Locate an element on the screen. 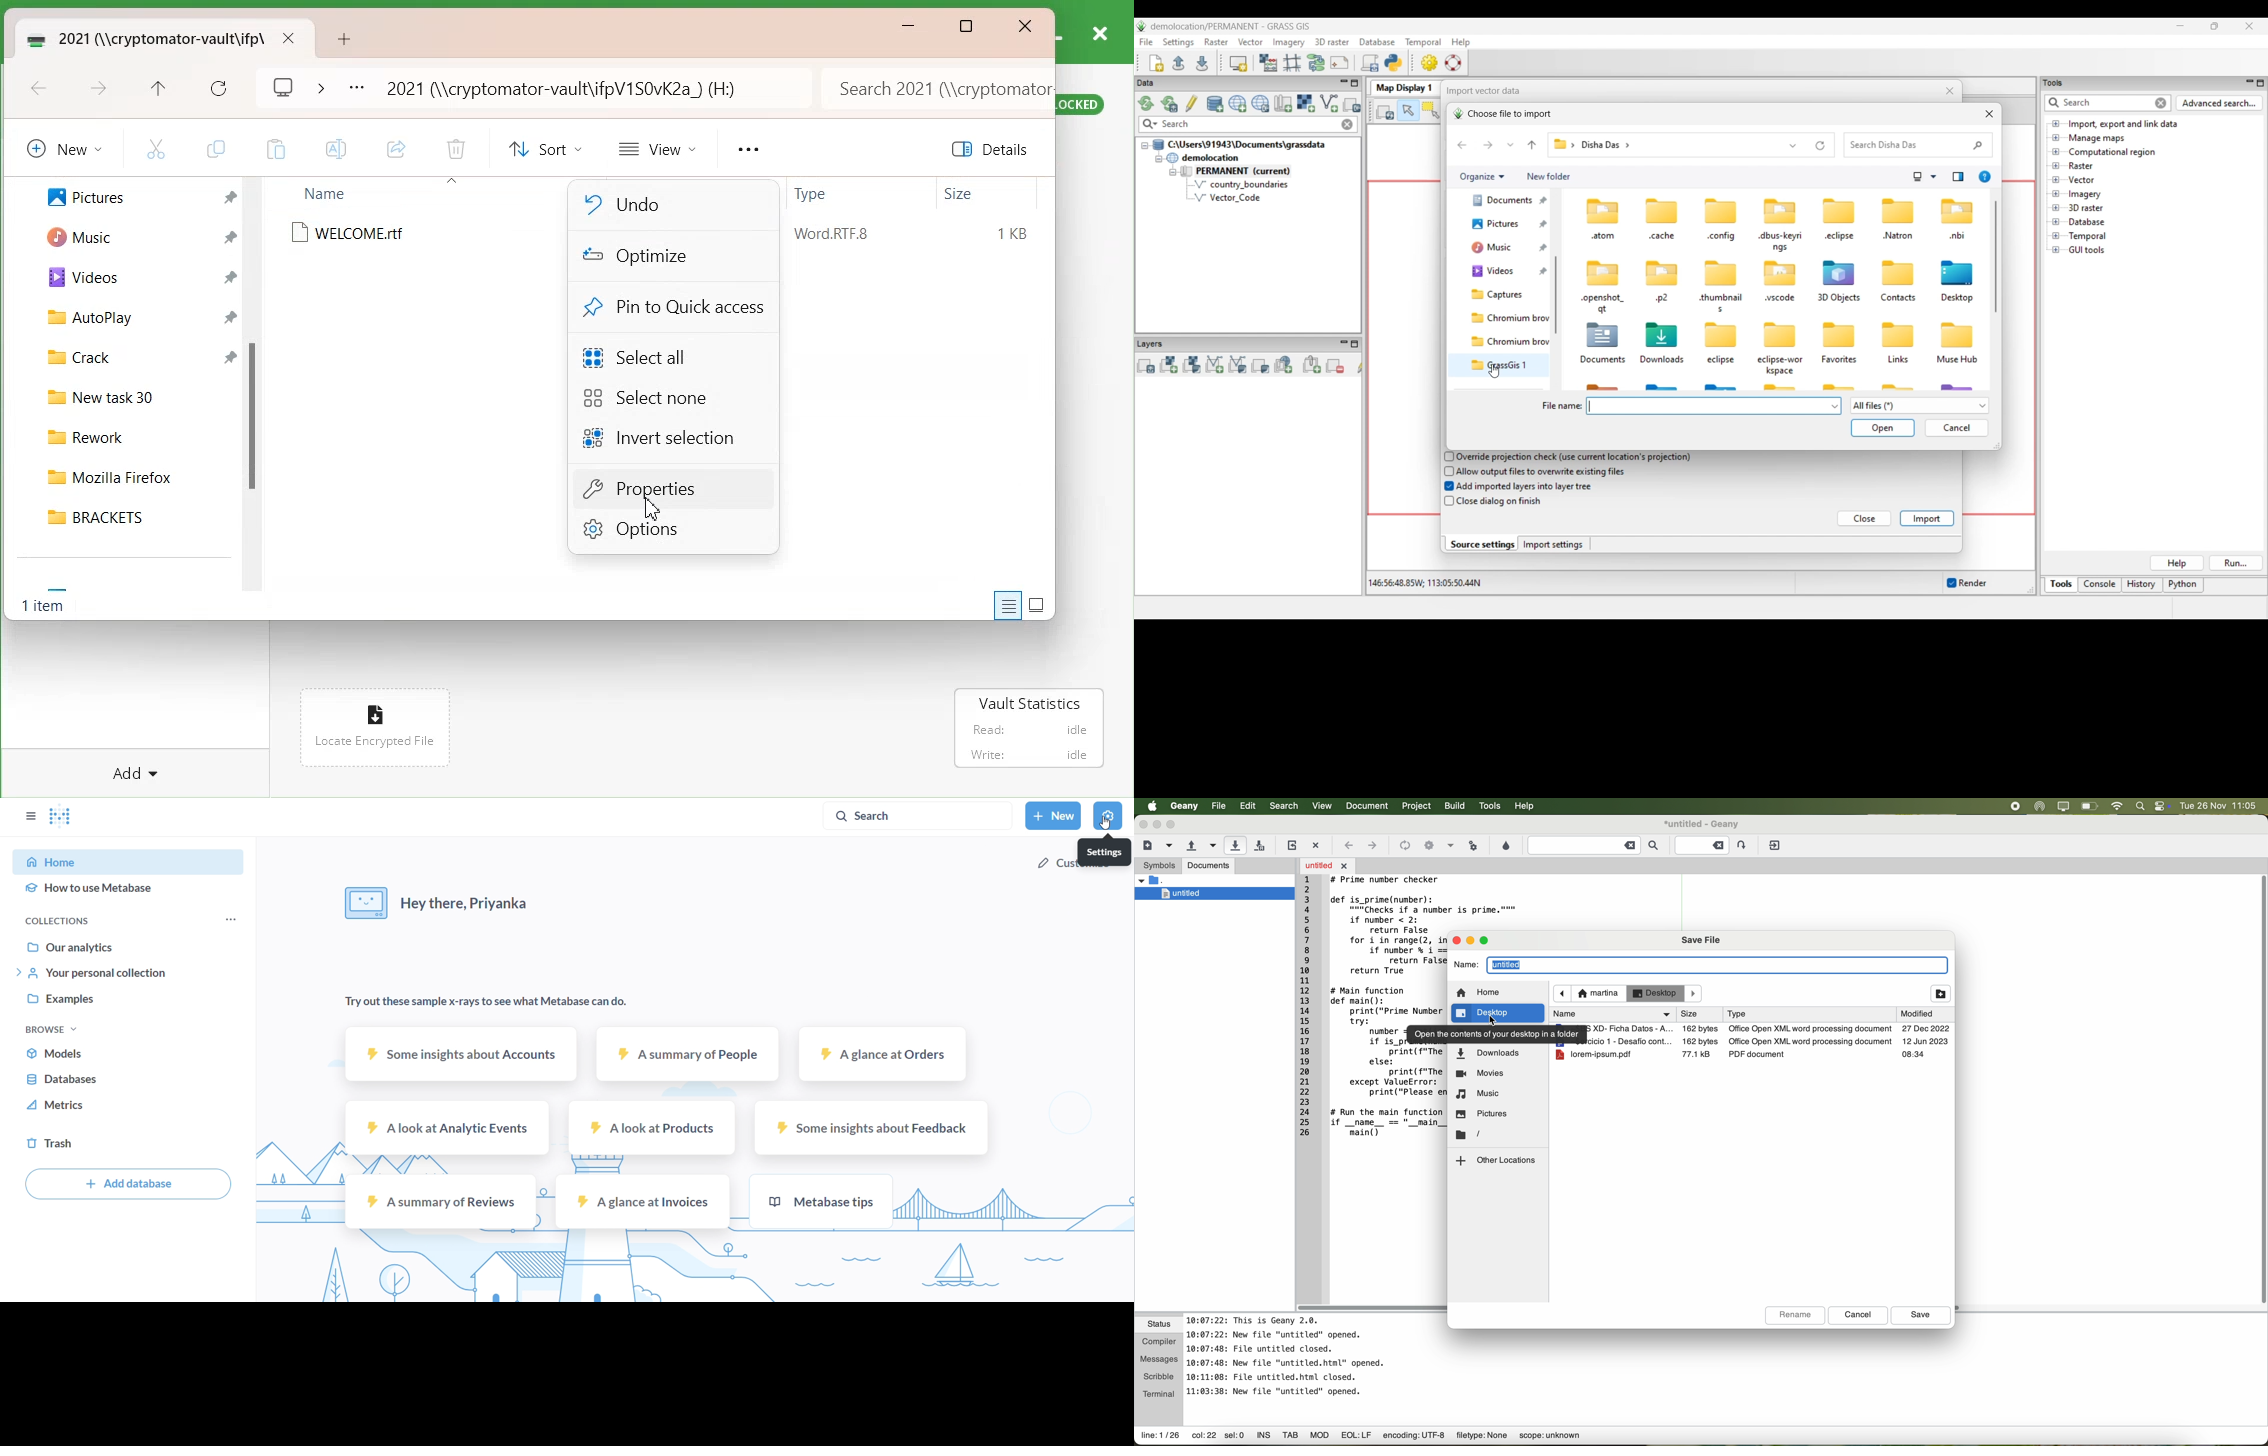 This screenshot has width=2268, height=1456. 1 KB is located at coordinates (1014, 234).